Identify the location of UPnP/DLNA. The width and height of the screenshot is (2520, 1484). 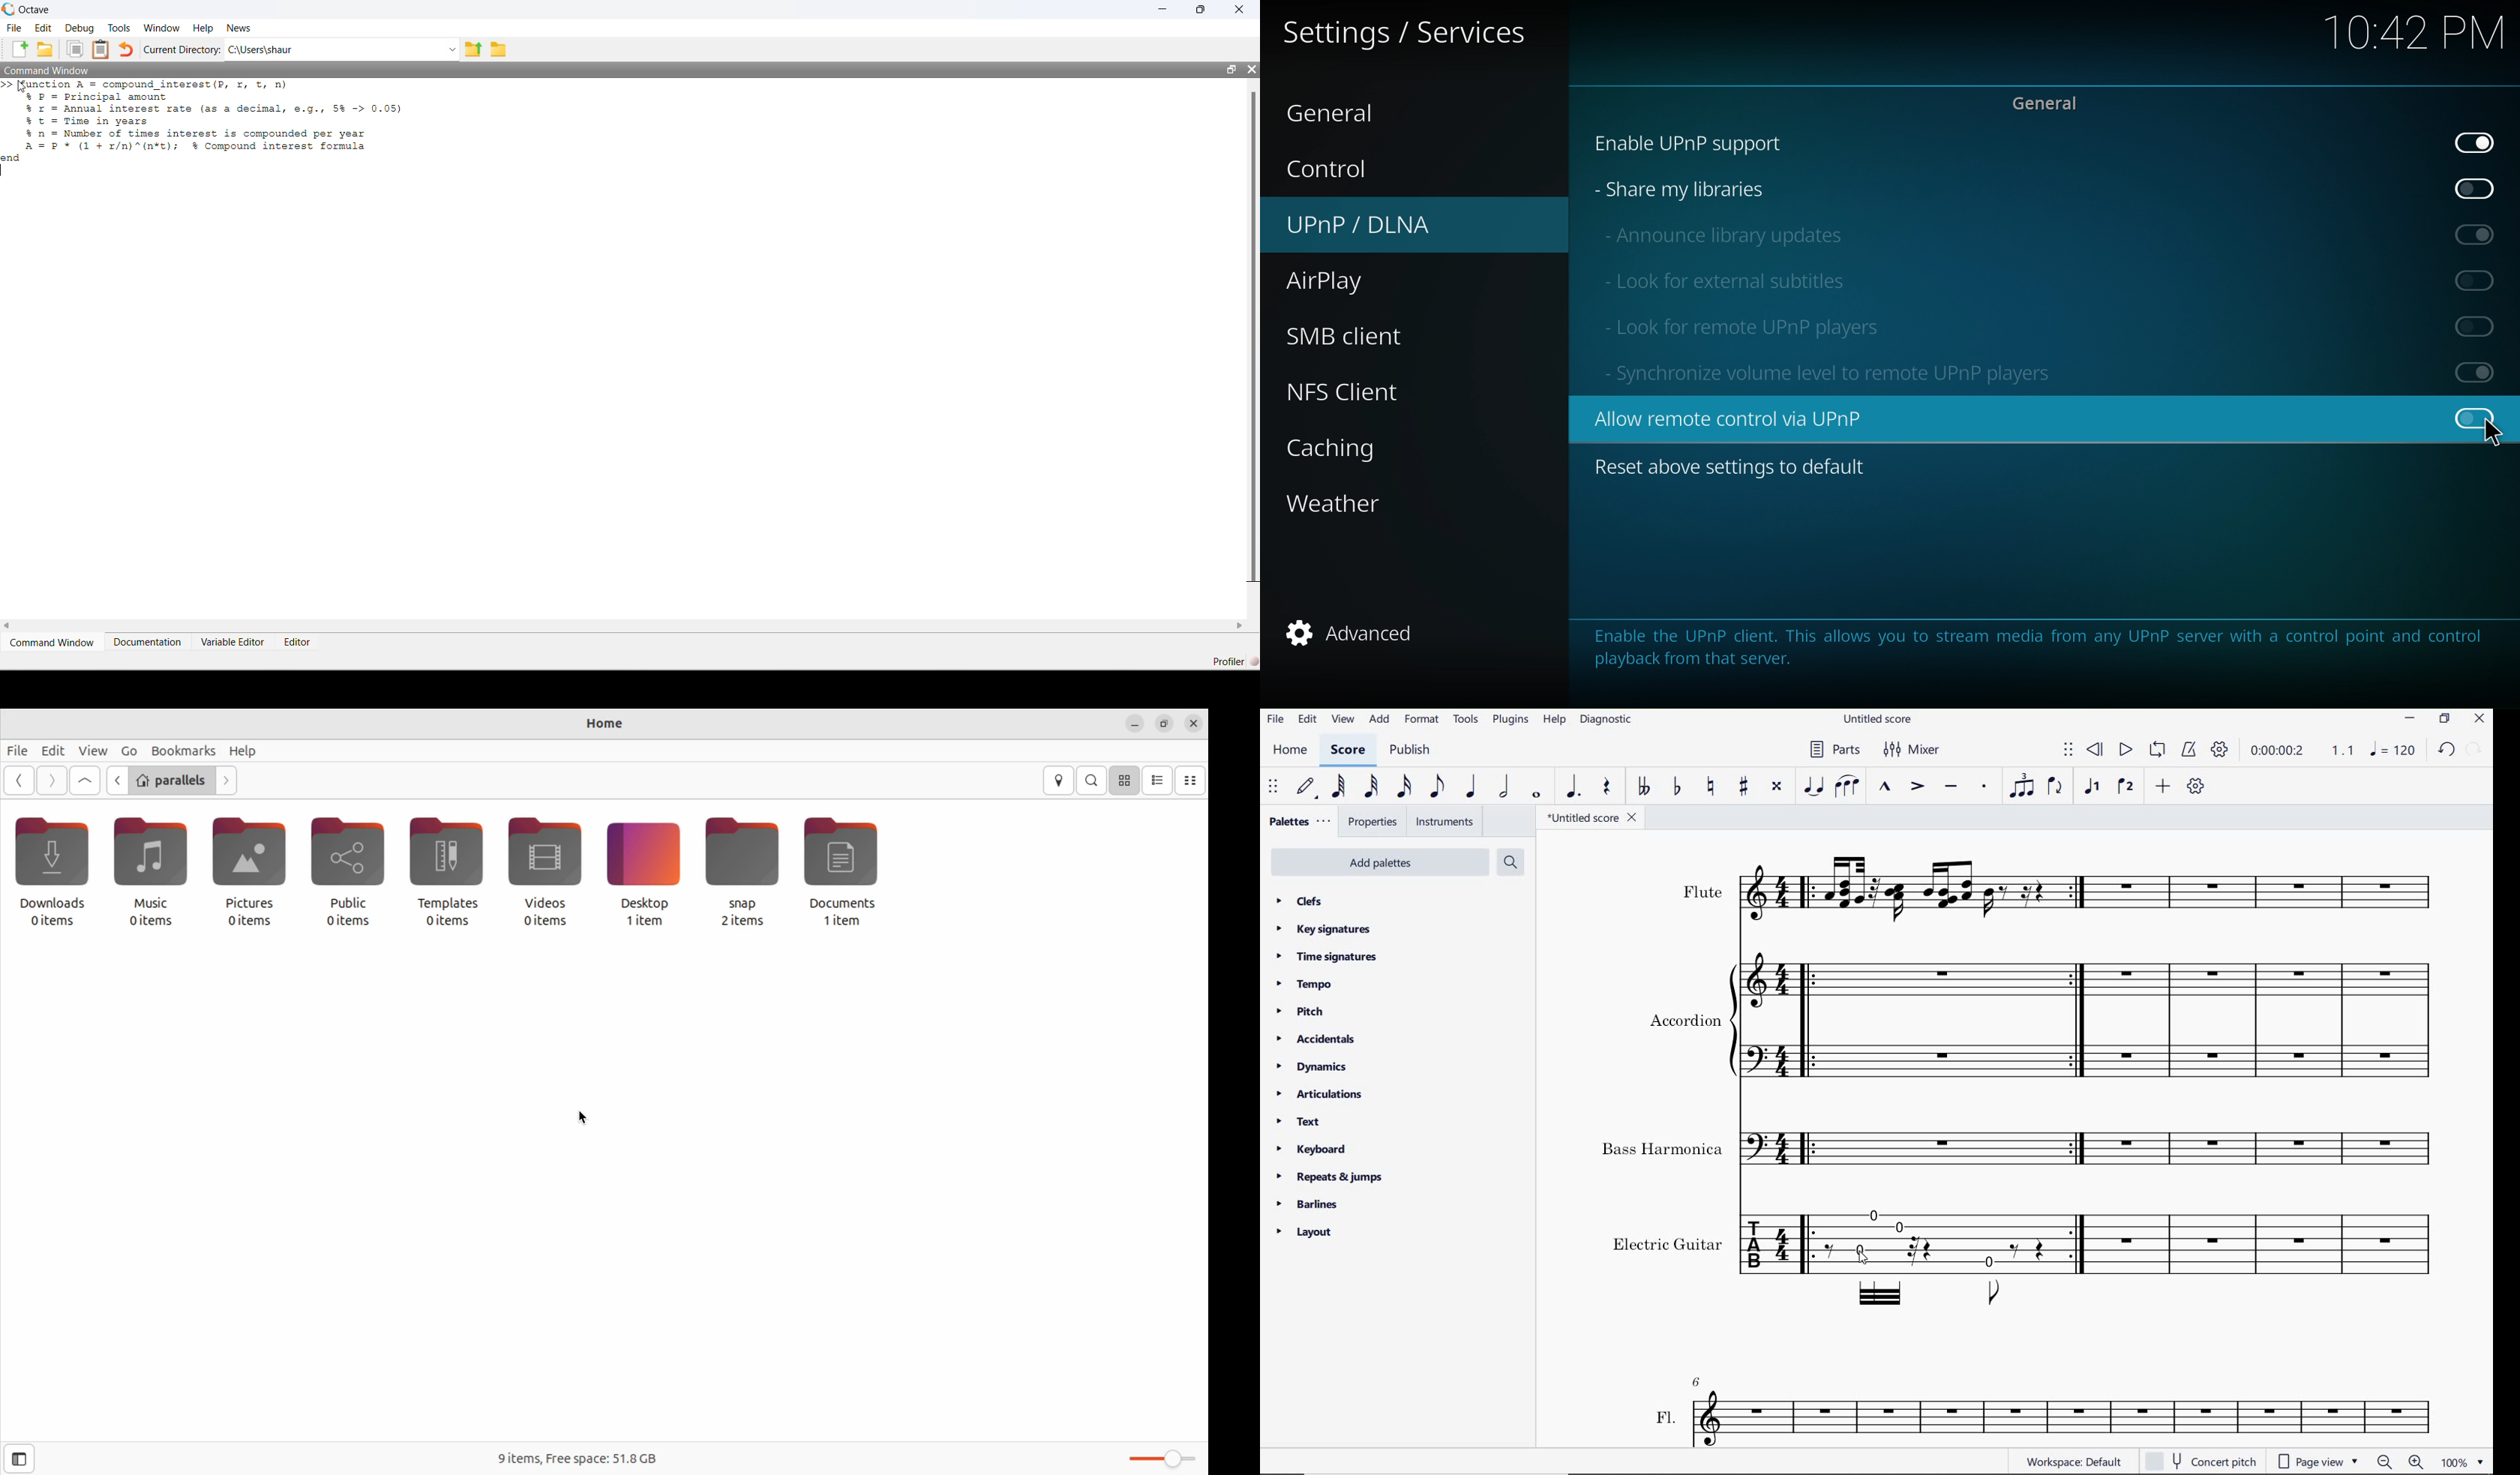
(1364, 223).